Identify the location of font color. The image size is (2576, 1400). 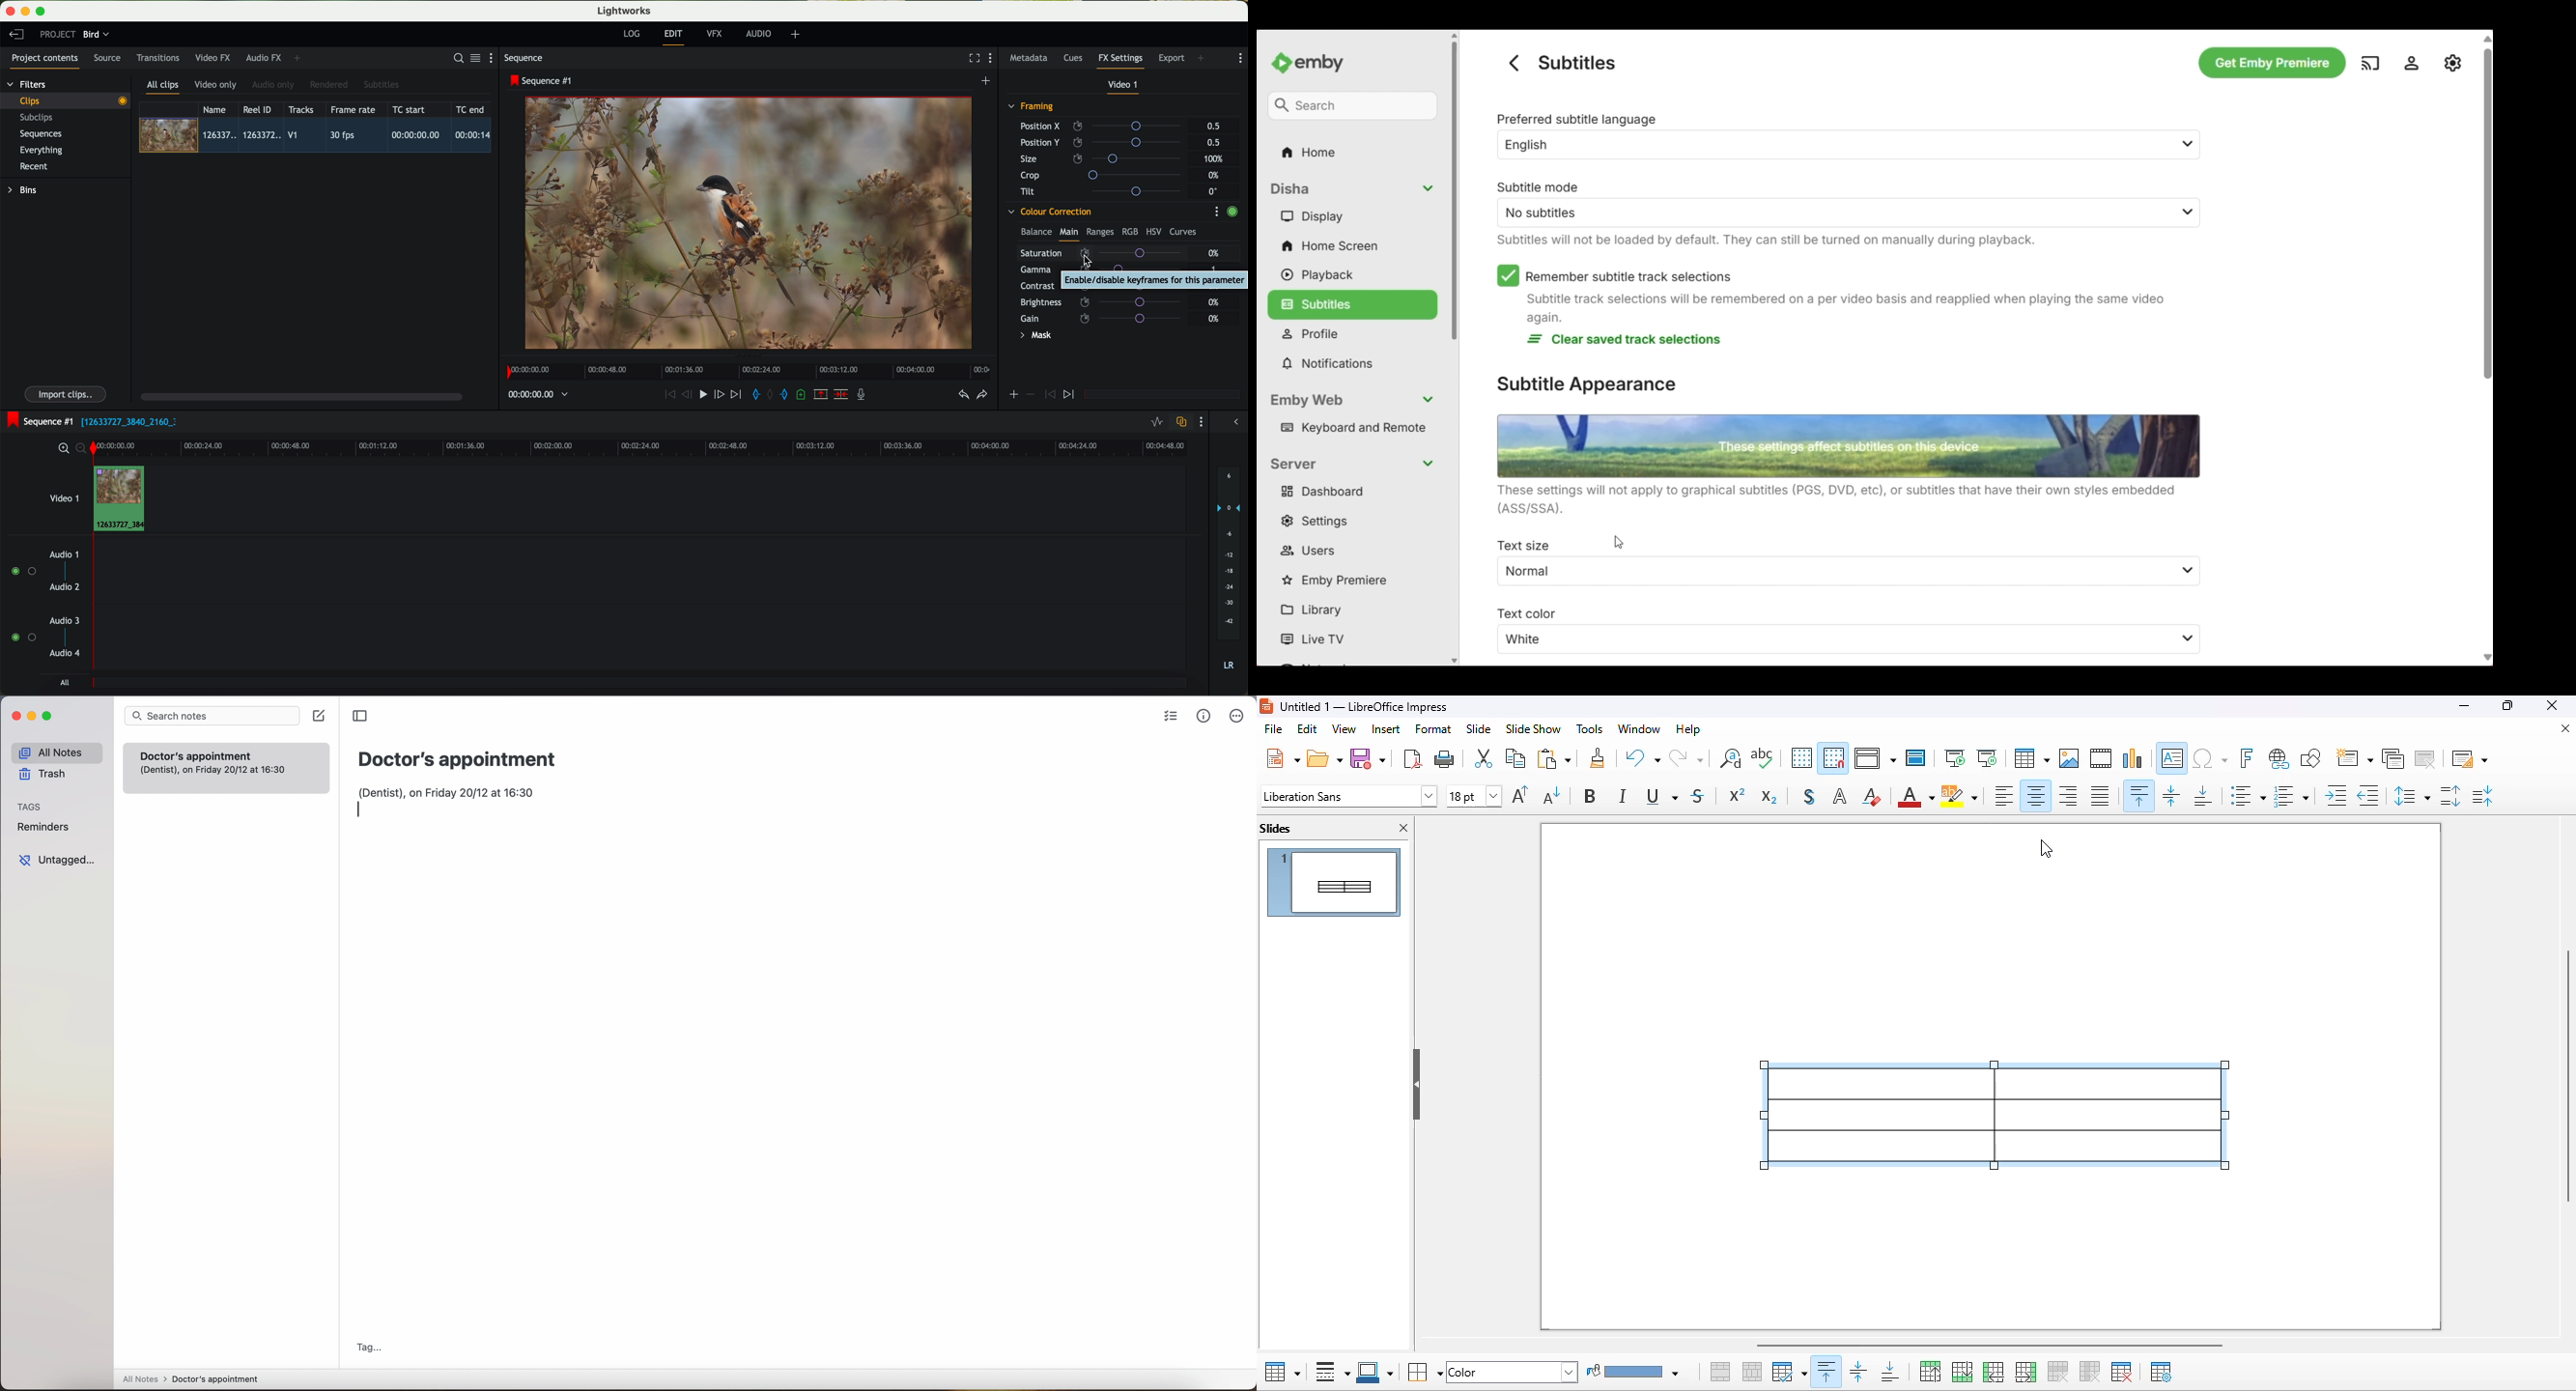
(1915, 797).